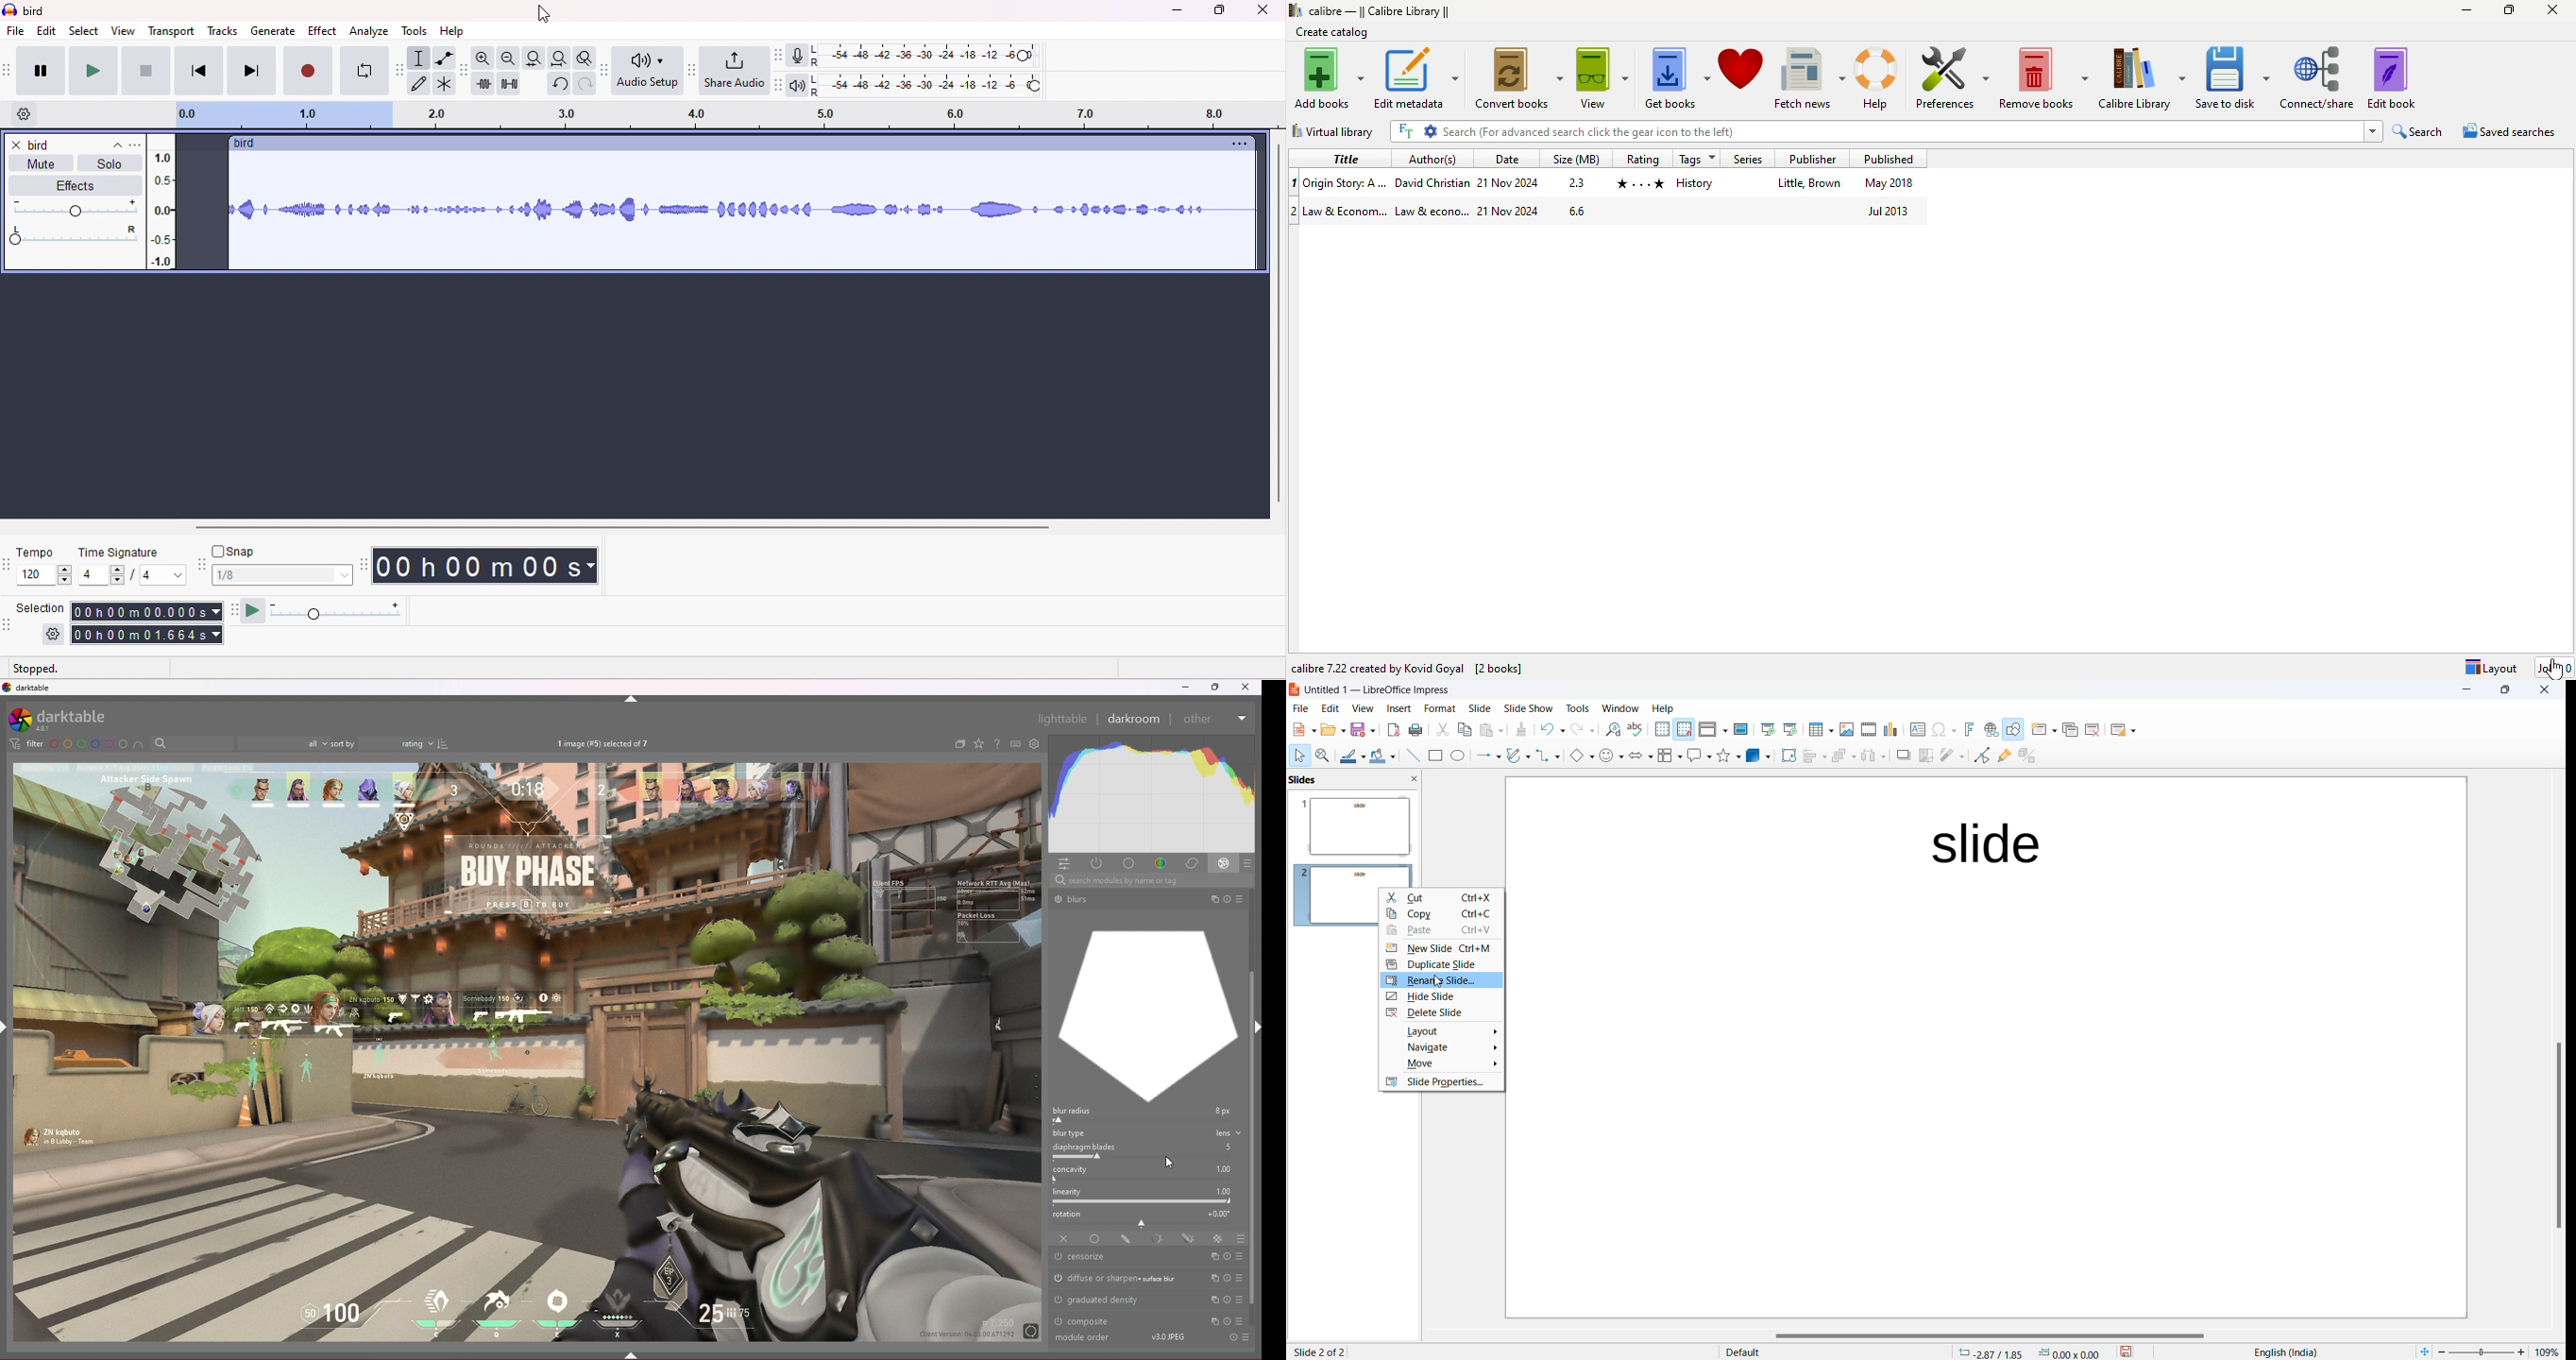  What do you see at coordinates (1312, 779) in the screenshot?
I see `slide preview pane` at bounding box center [1312, 779].